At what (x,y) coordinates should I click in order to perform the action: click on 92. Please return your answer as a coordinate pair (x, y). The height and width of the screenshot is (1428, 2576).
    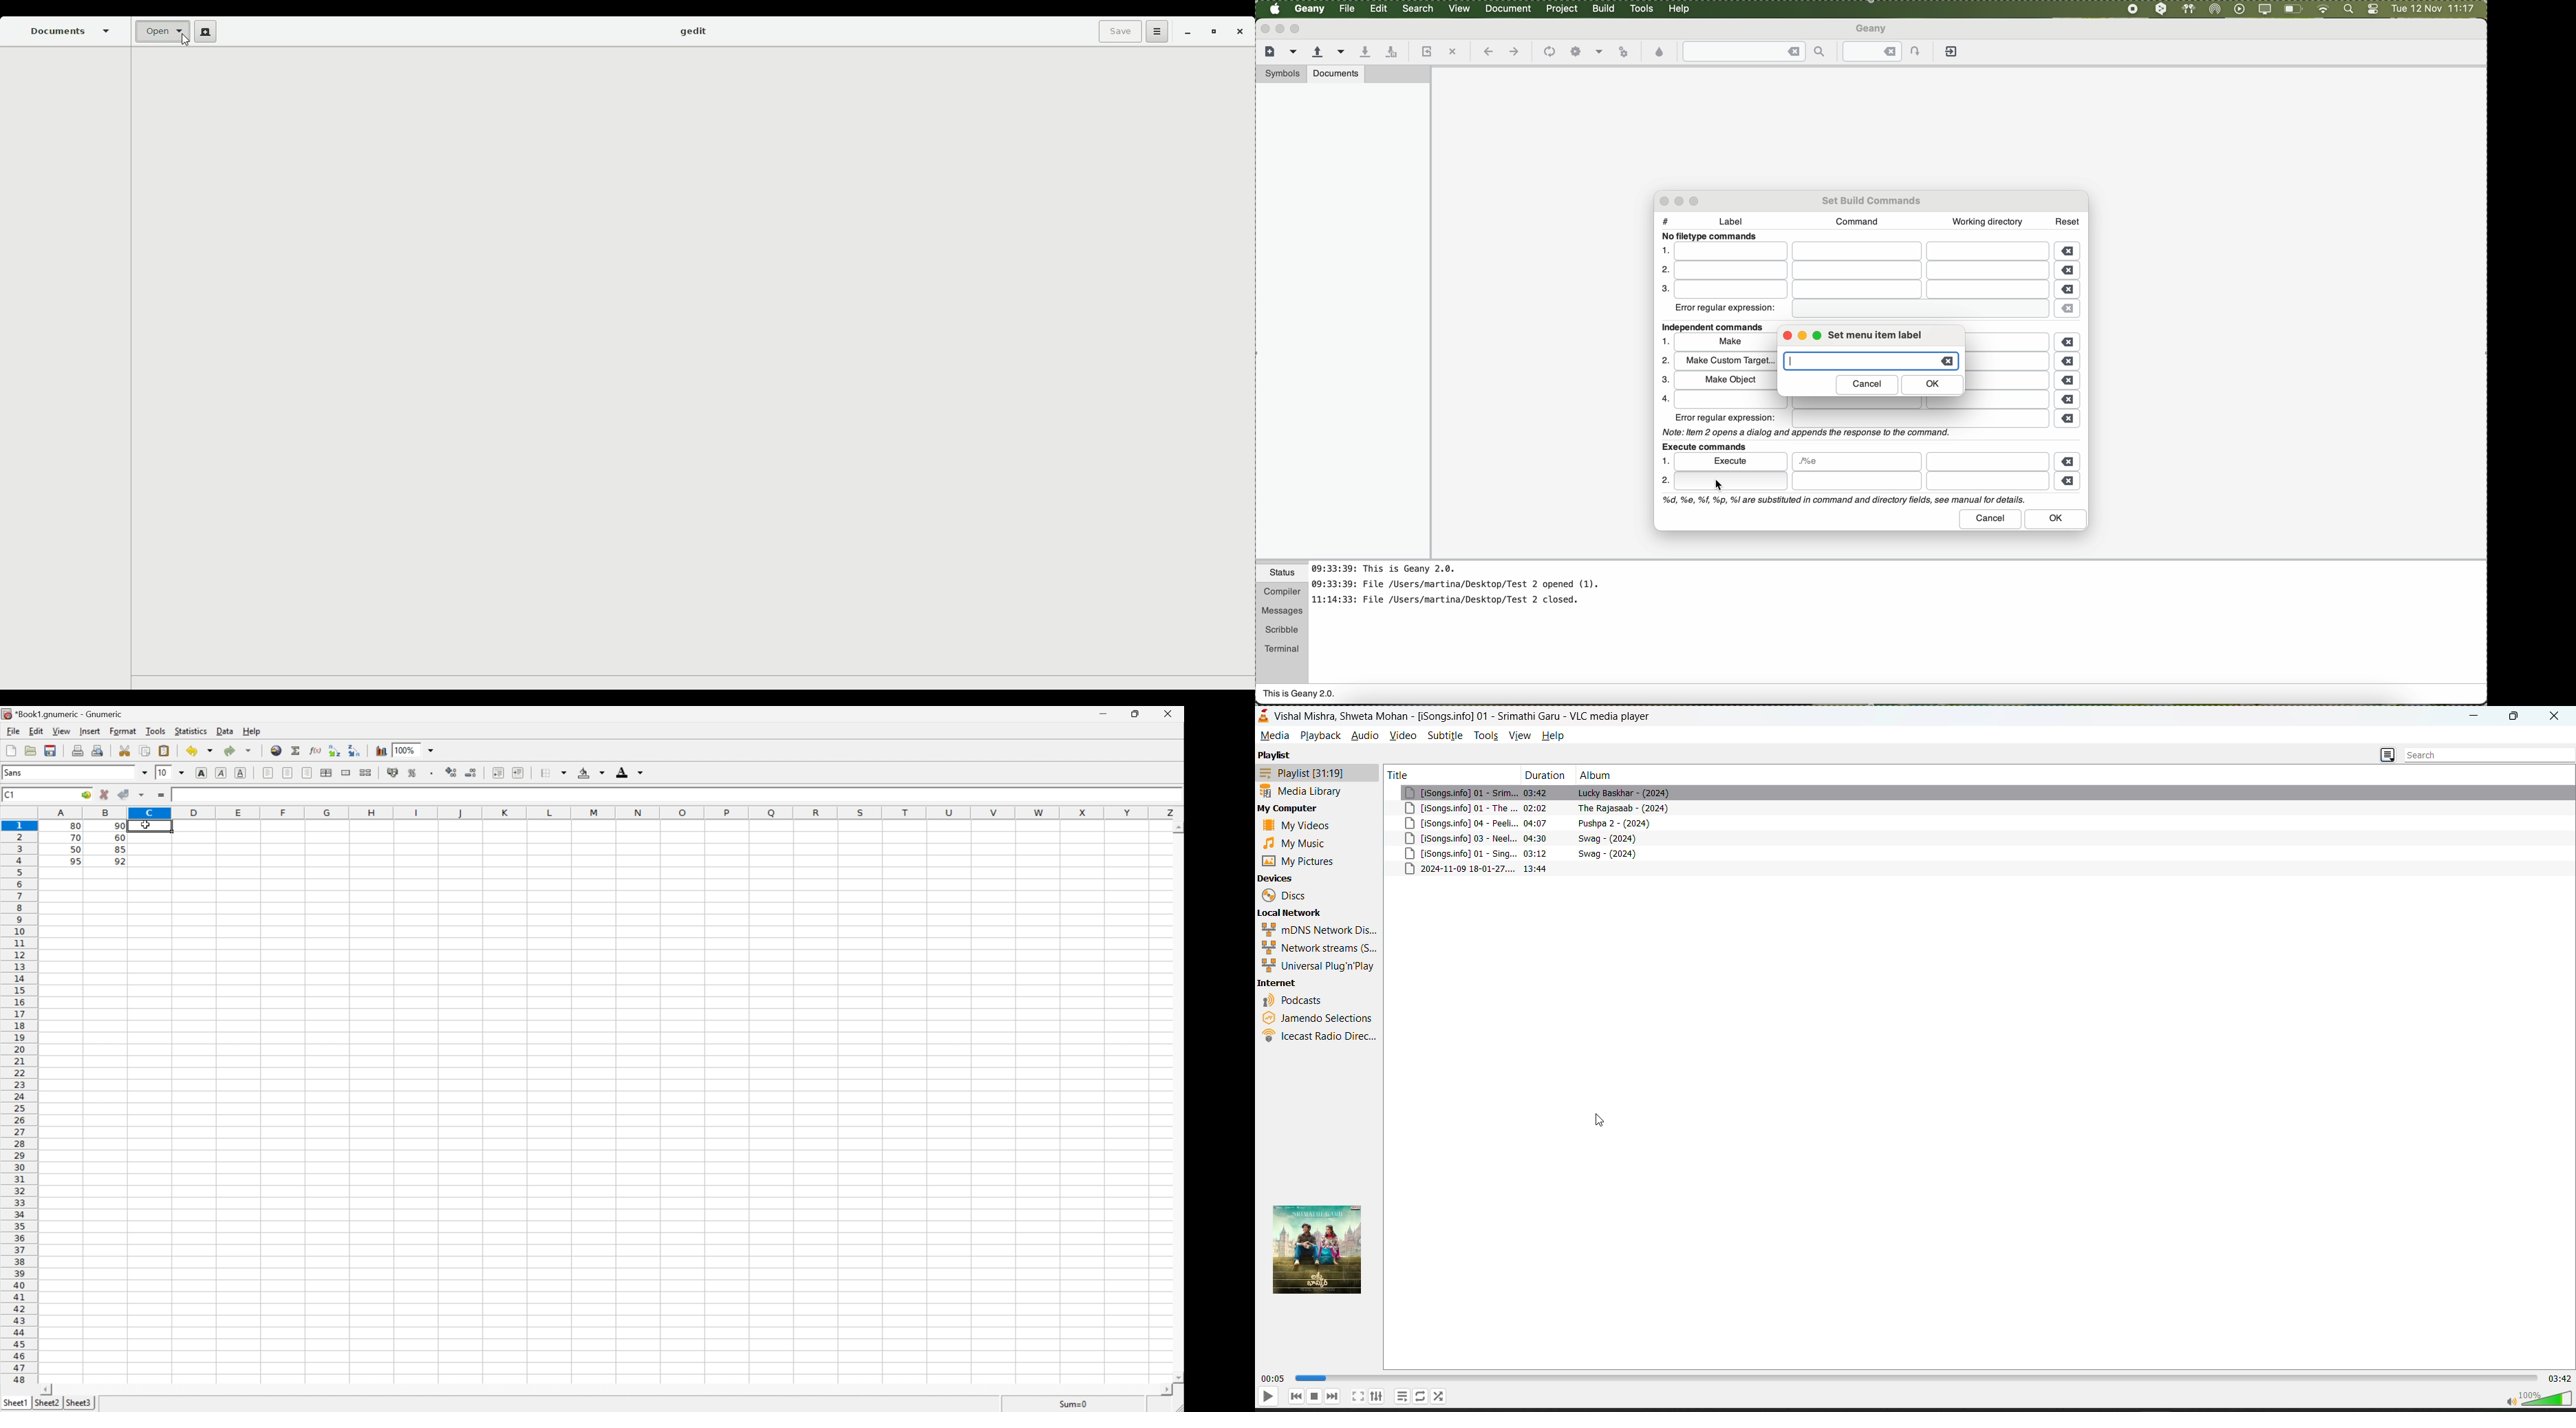
    Looking at the image, I should click on (120, 861).